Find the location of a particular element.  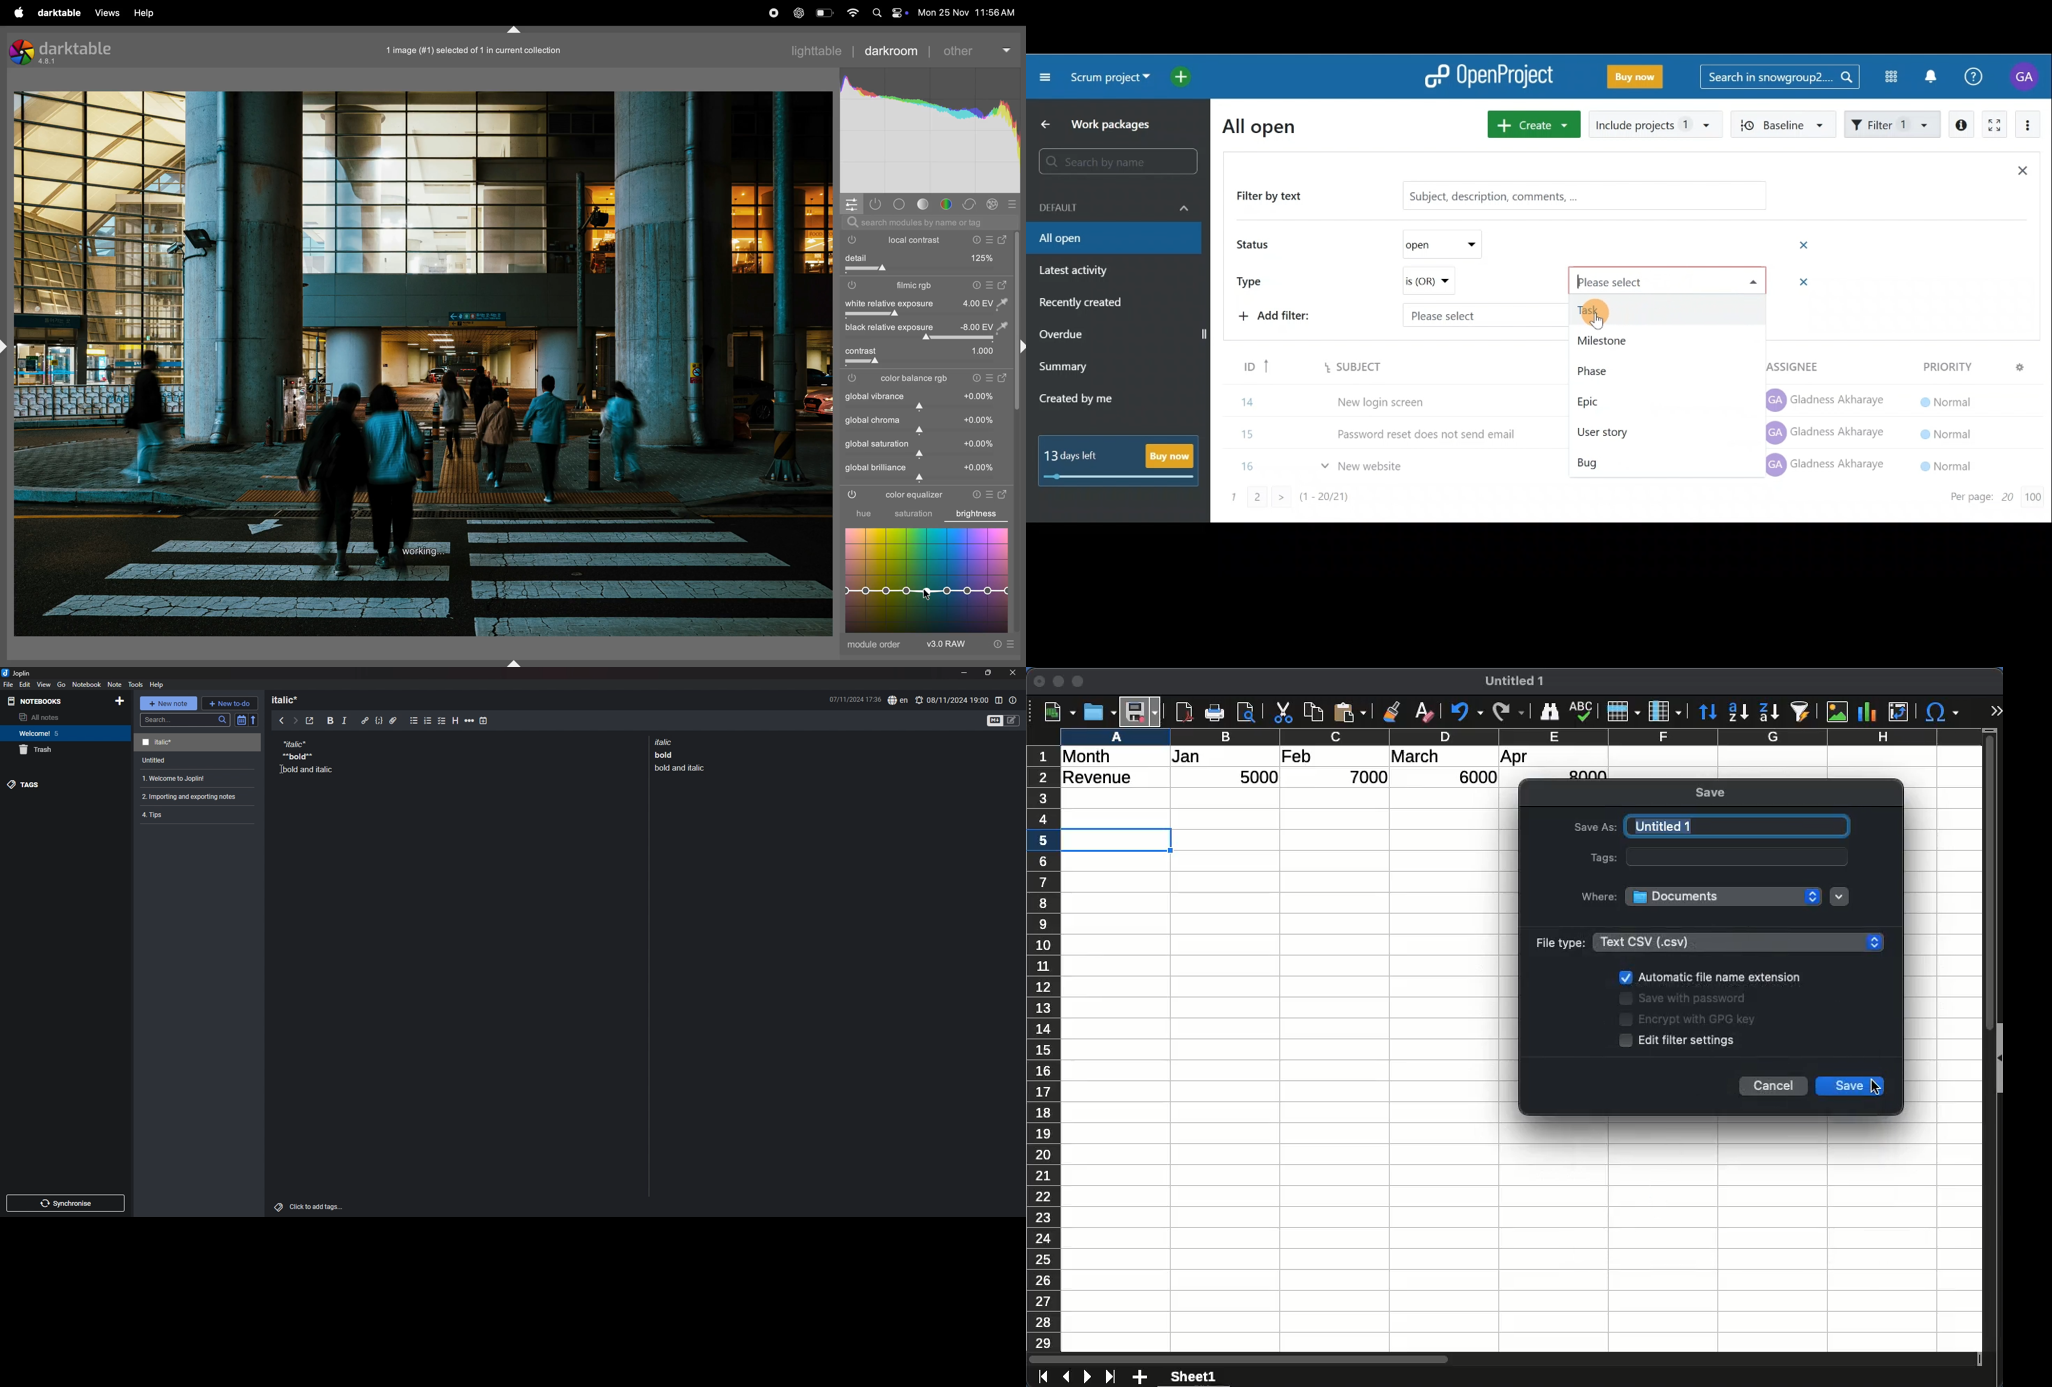

view is located at coordinates (44, 684).